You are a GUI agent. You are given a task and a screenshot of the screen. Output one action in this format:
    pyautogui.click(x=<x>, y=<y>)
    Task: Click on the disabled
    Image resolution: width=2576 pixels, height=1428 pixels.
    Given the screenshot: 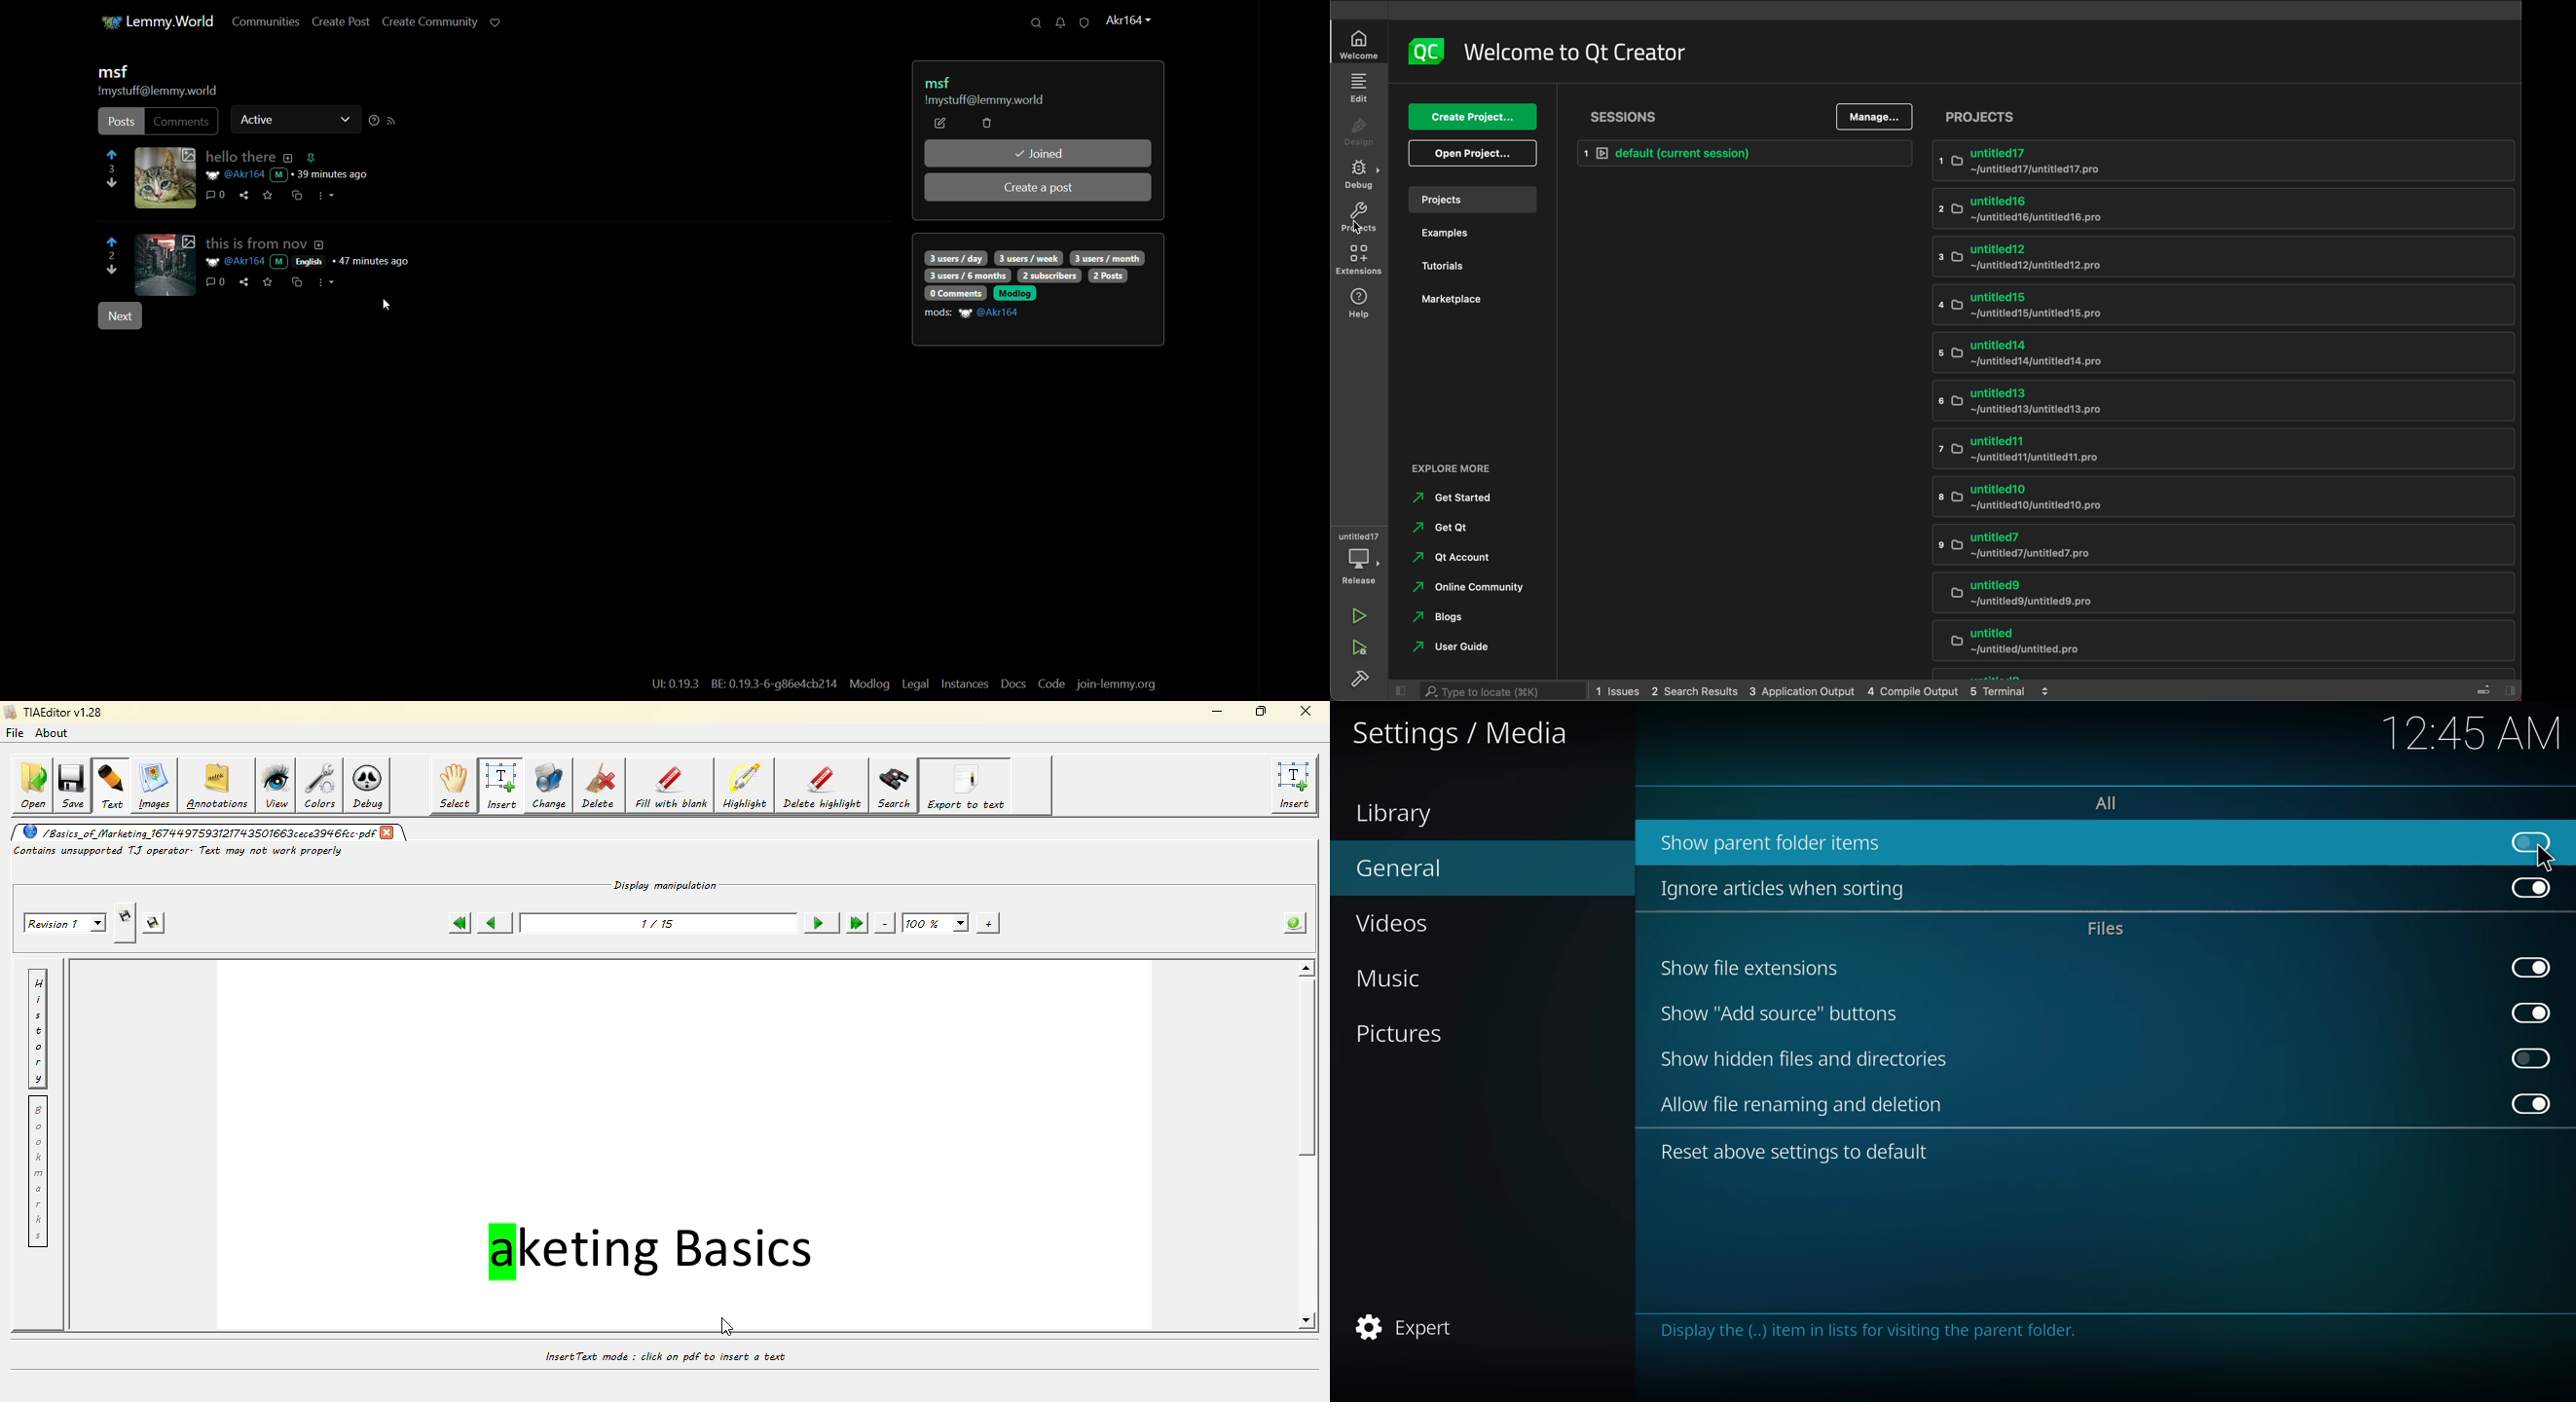 What is the action you would take?
    pyautogui.click(x=2533, y=841)
    